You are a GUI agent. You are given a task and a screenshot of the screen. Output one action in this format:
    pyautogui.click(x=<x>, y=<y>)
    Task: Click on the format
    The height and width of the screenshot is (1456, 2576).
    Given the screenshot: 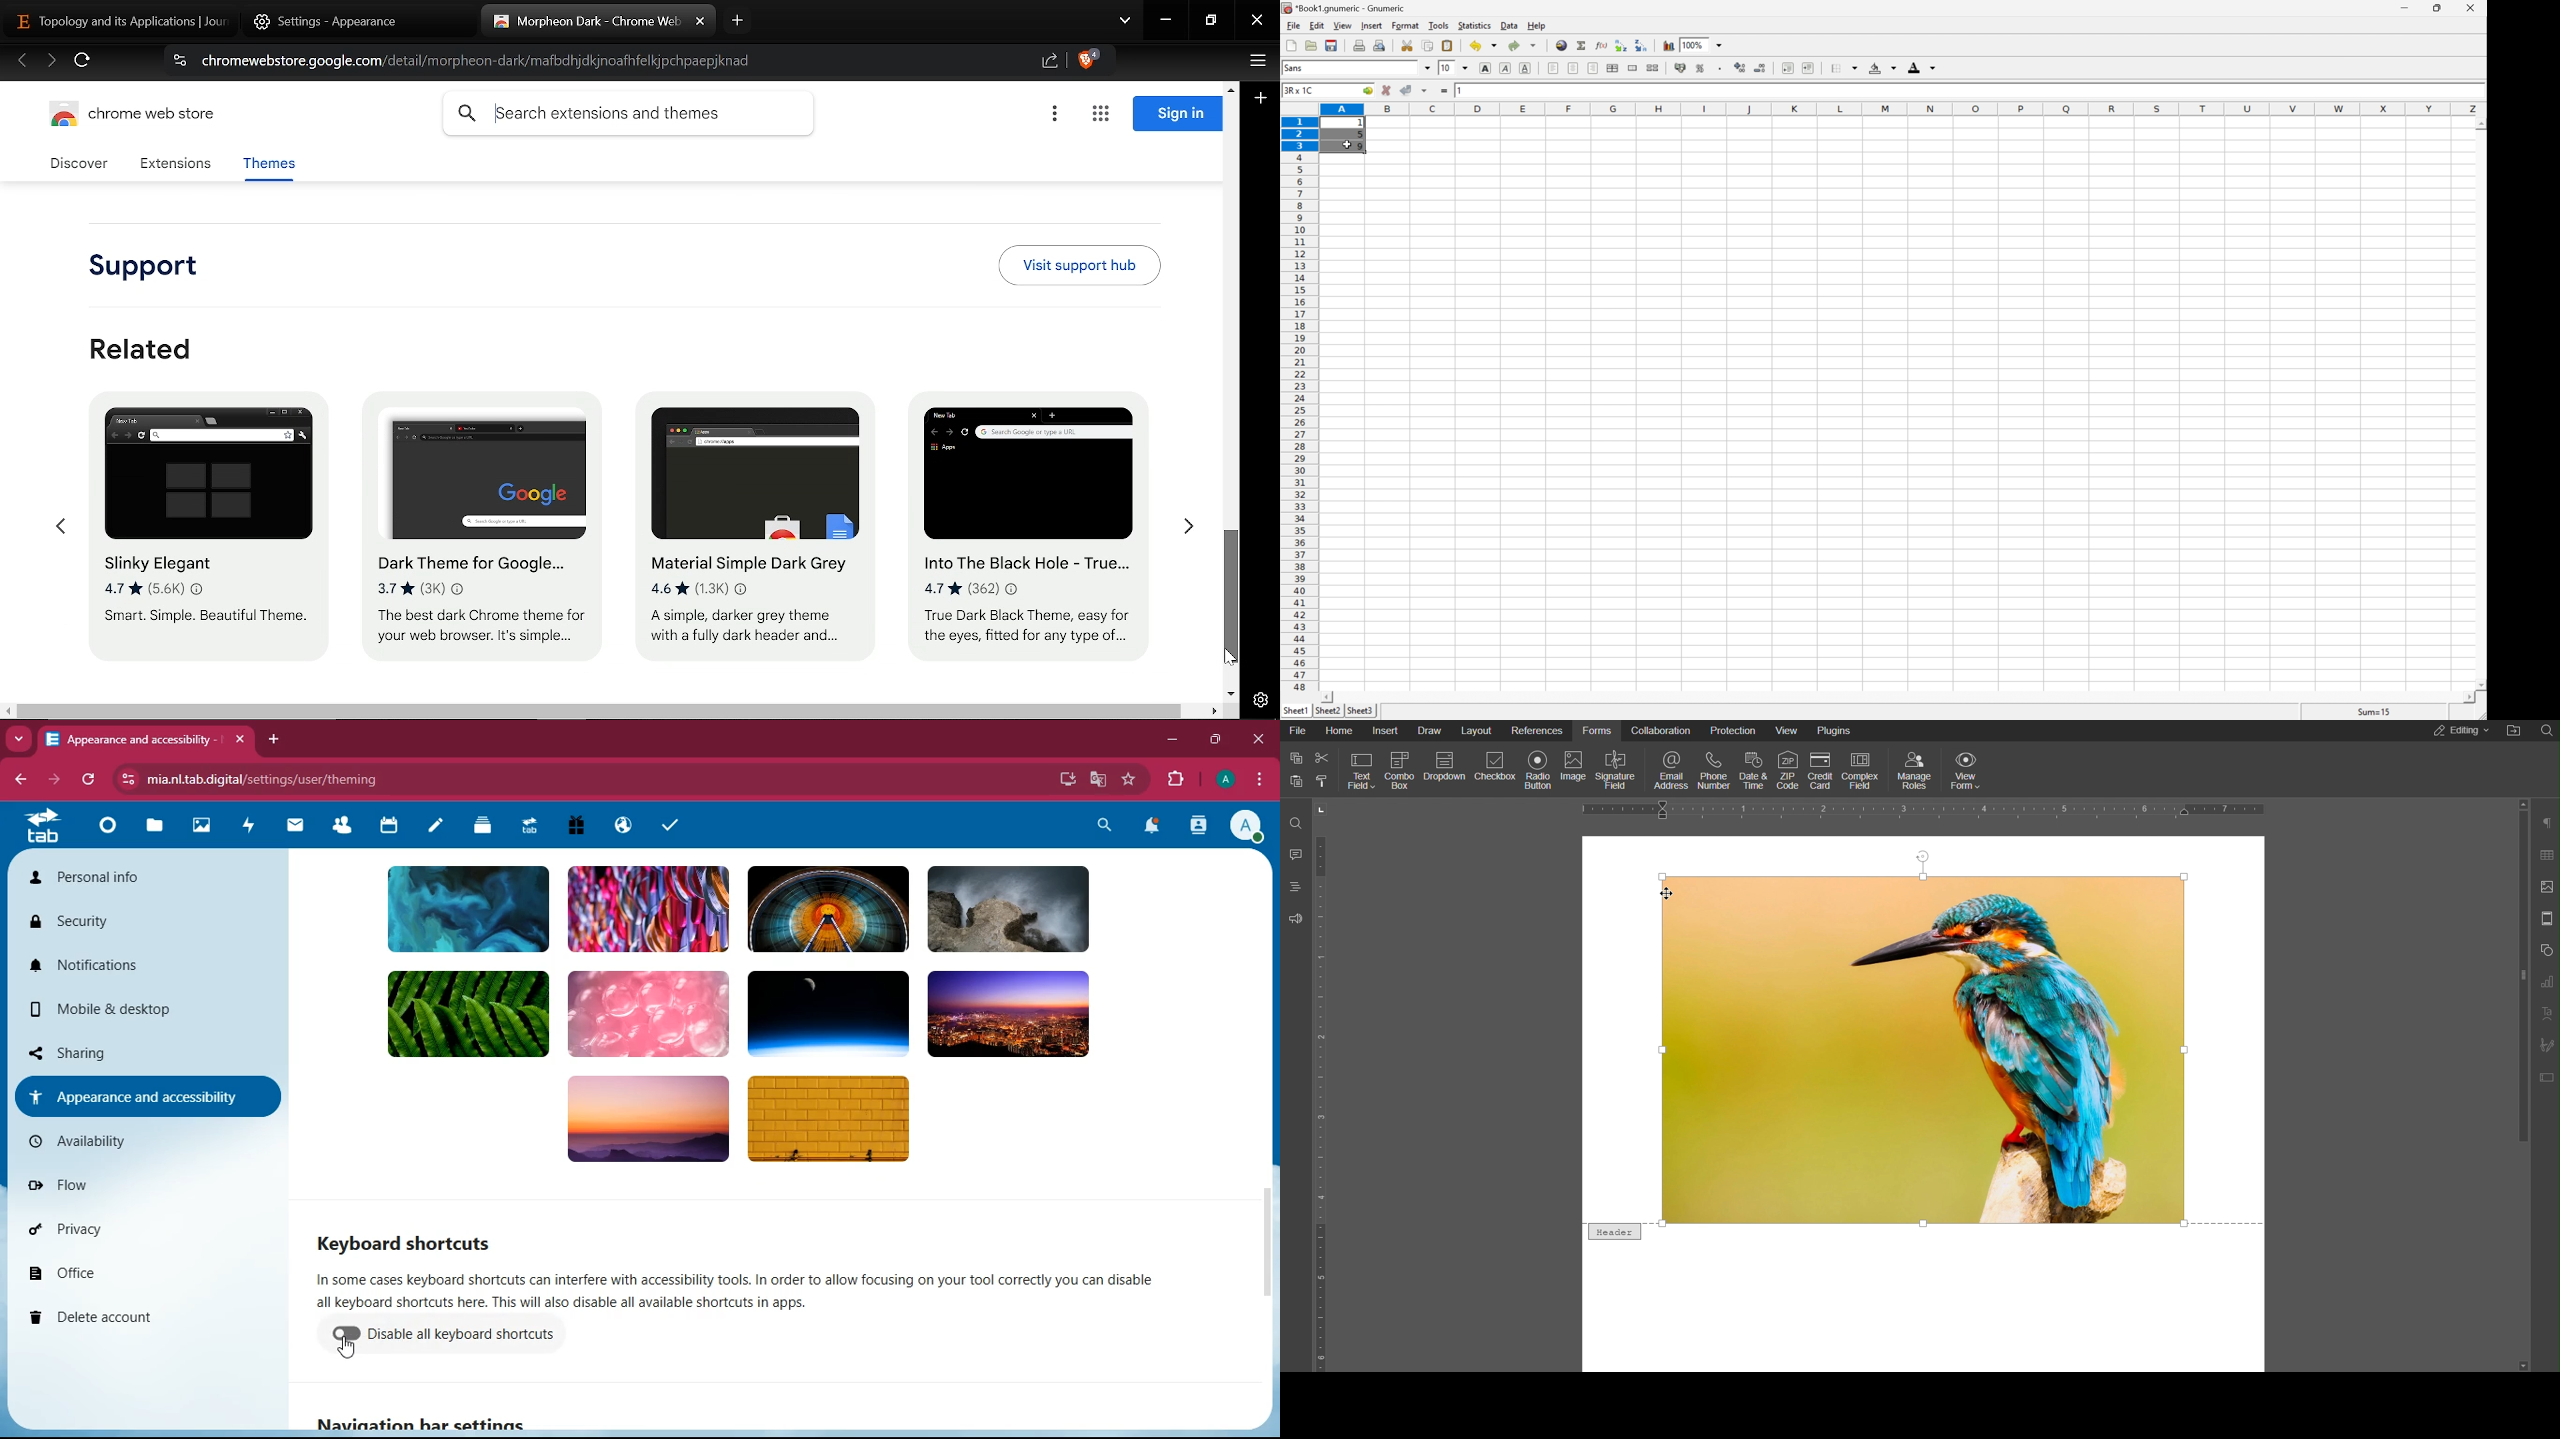 What is the action you would take?
    pyautogui.click(x=1407, y=25)
    